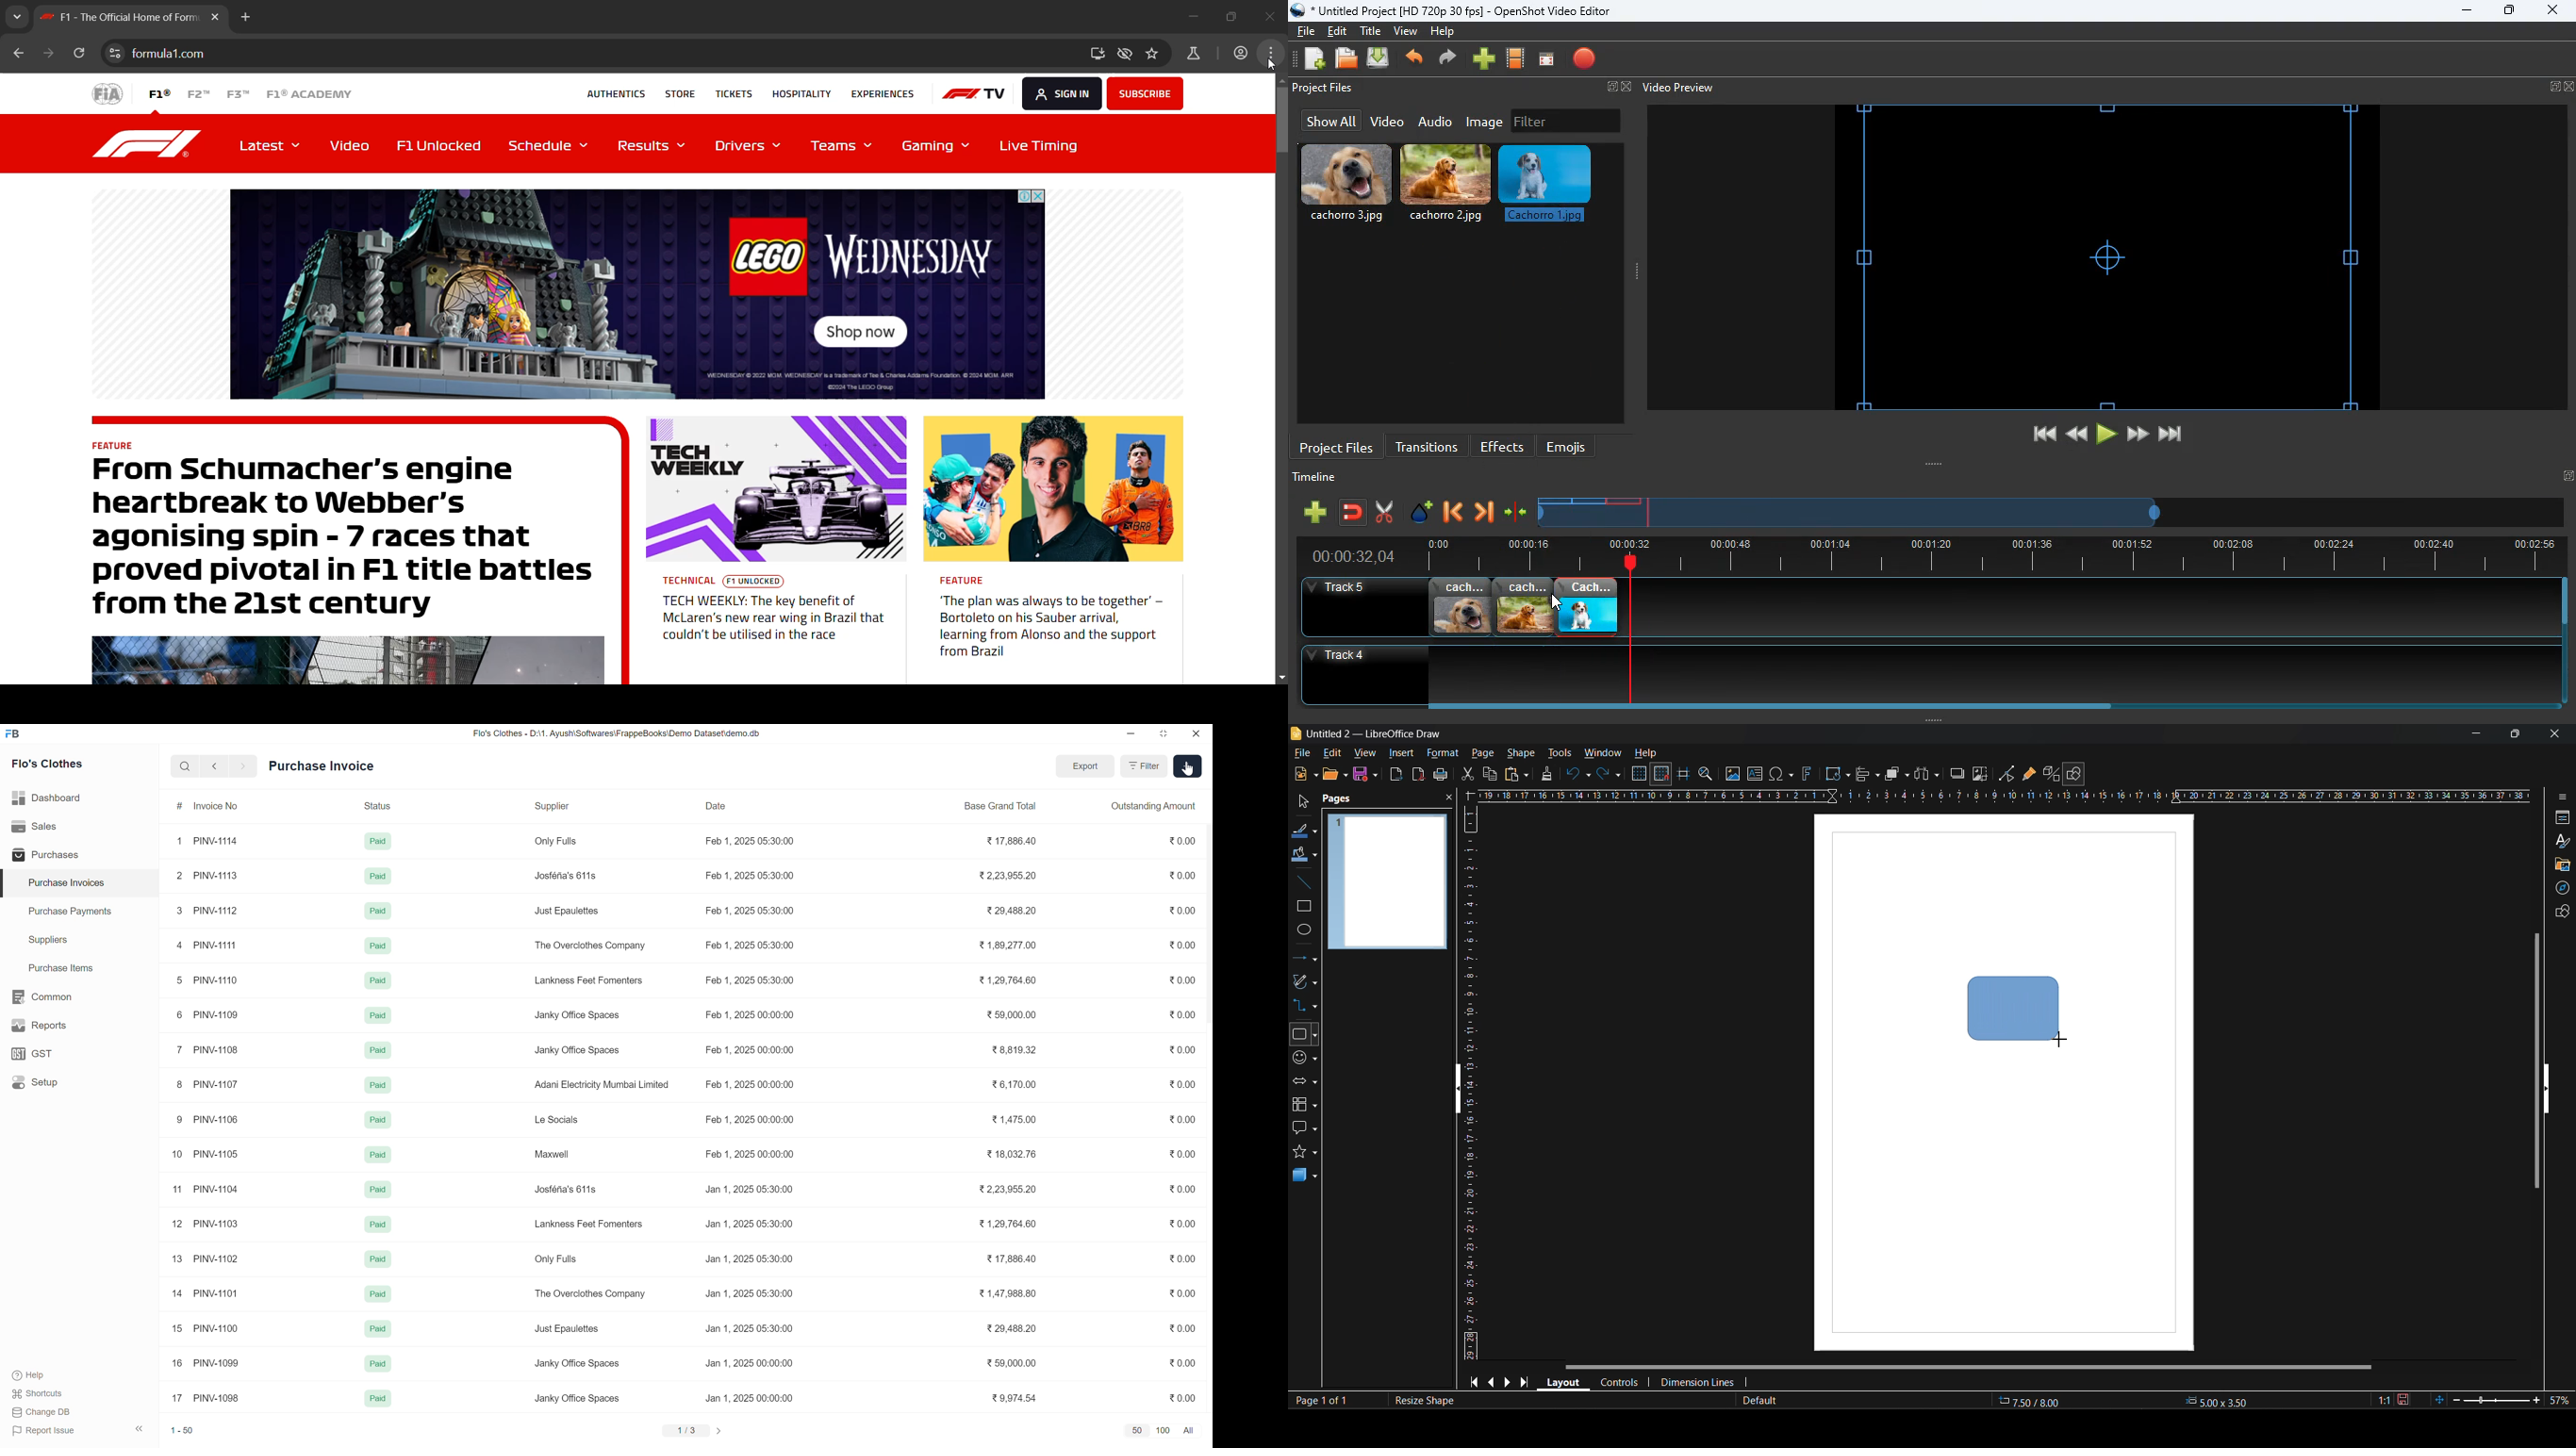  Describe the element at coordinates (78, 1082) in the screenshot. I see `Setup` at that location.